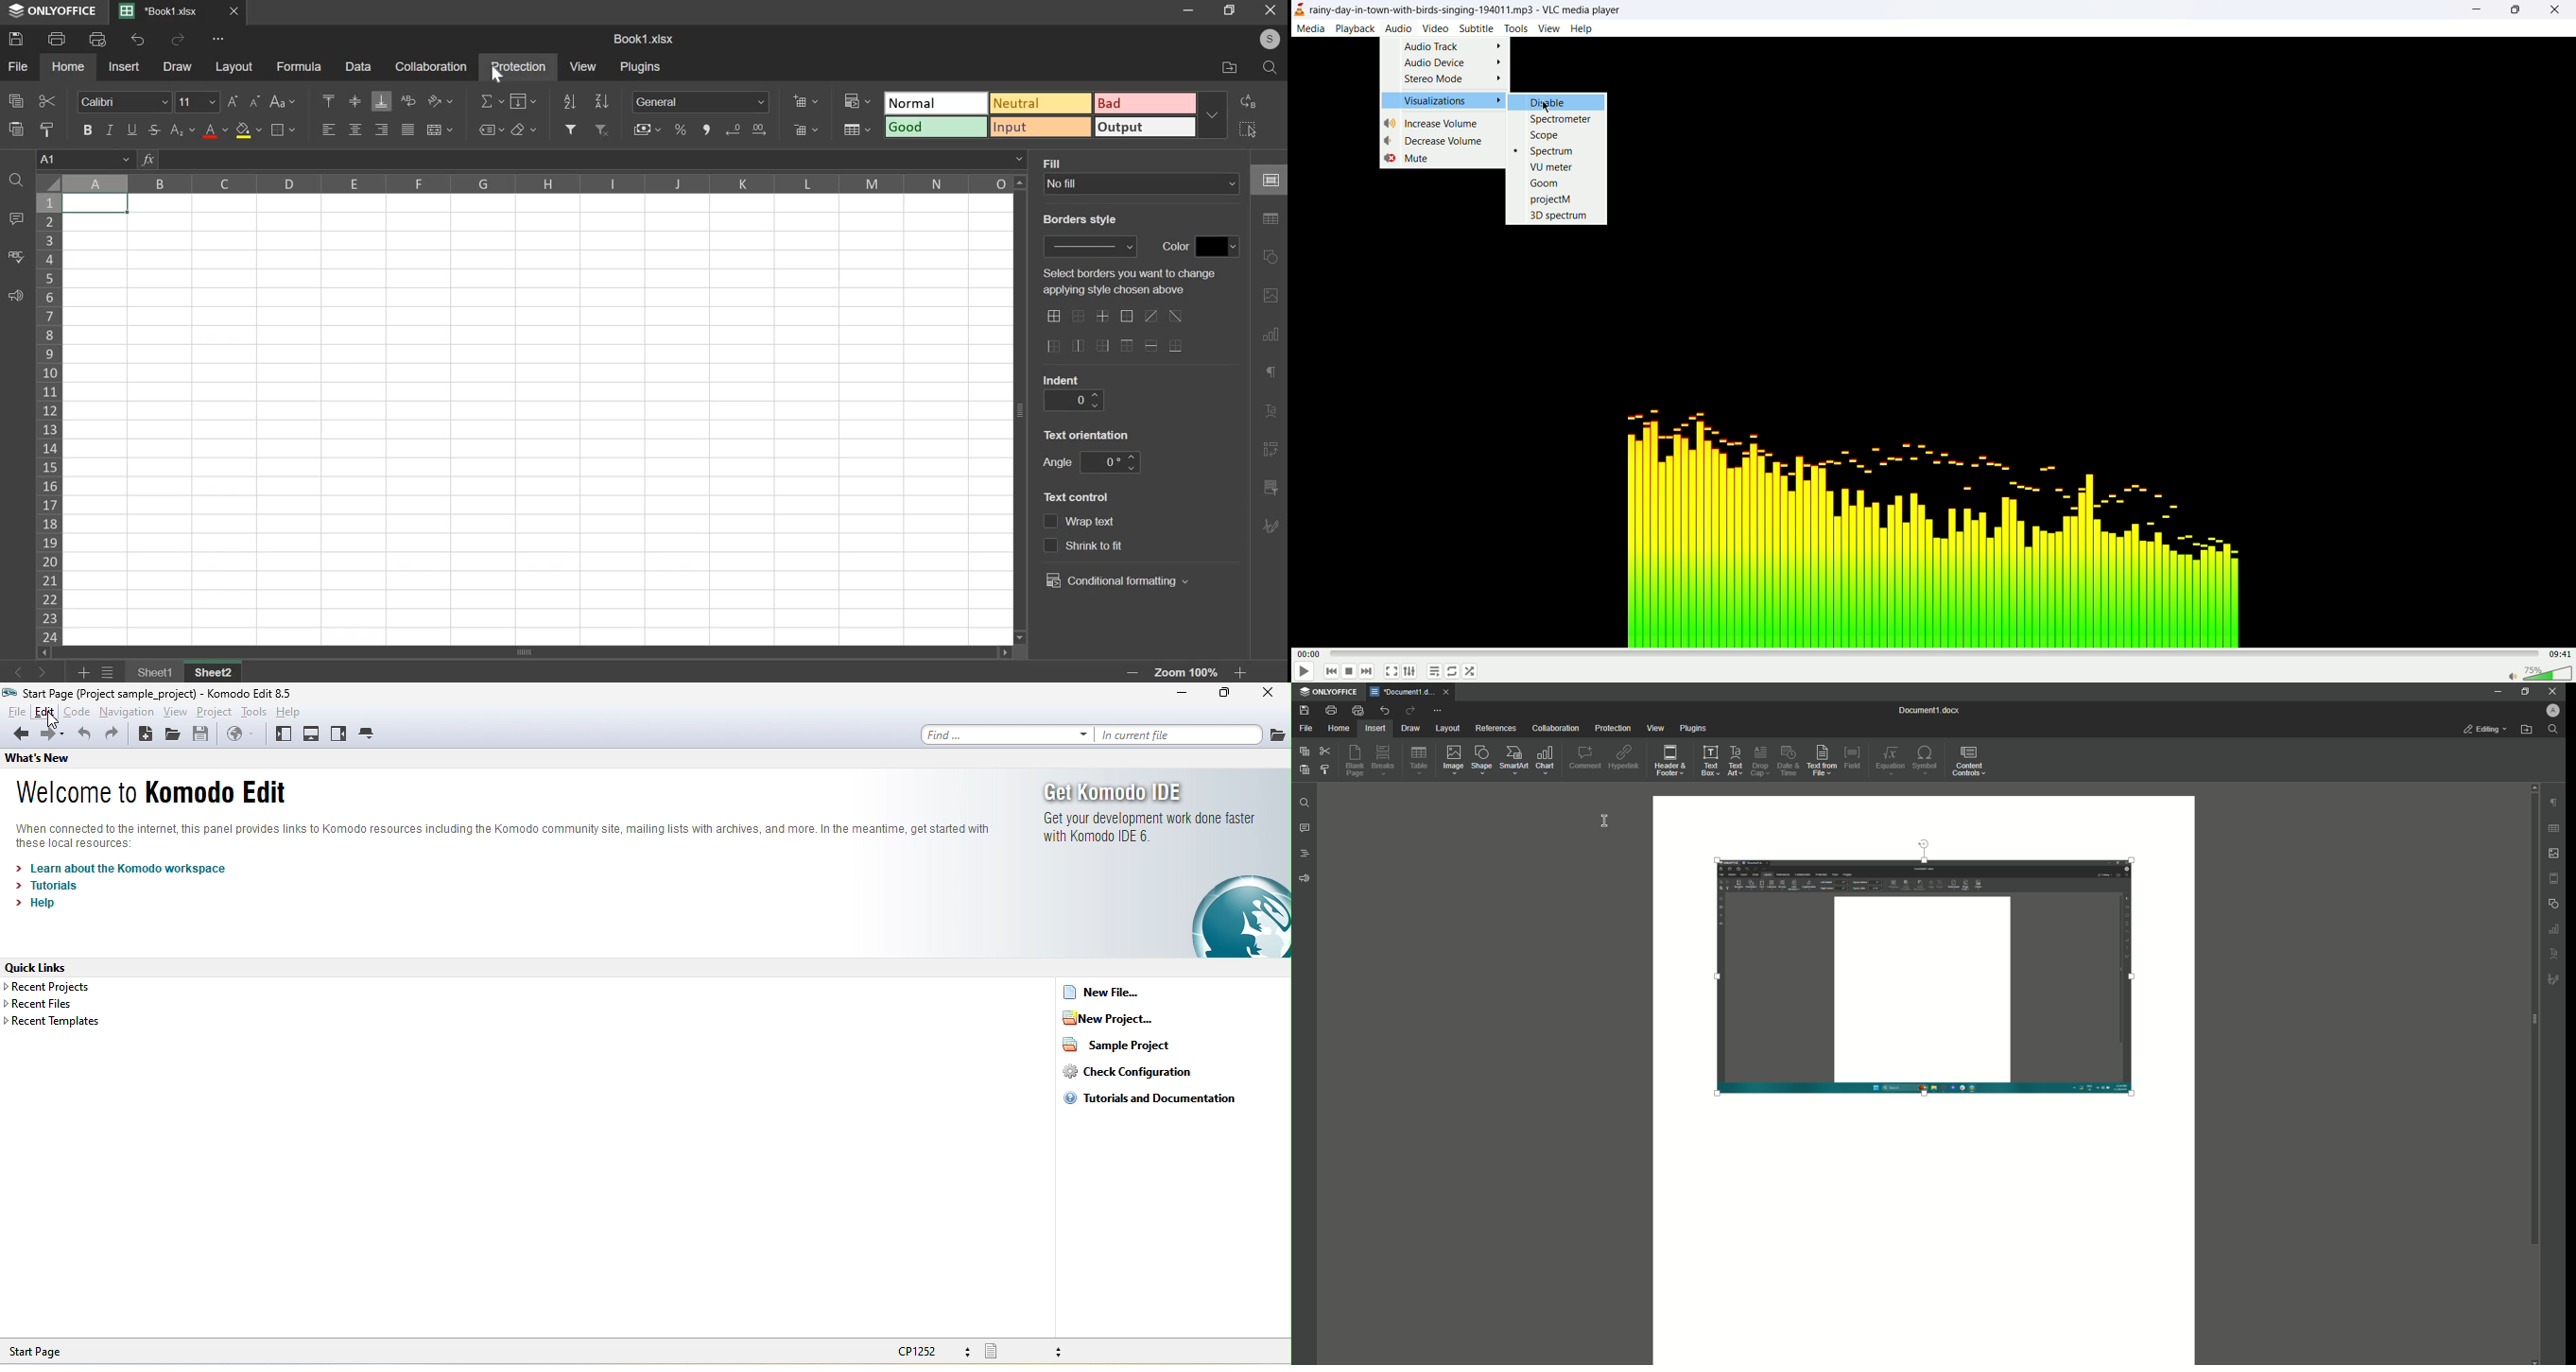  Describe the element at coordinates (2563, 654) in the screenshot. I see `total time` at that location.